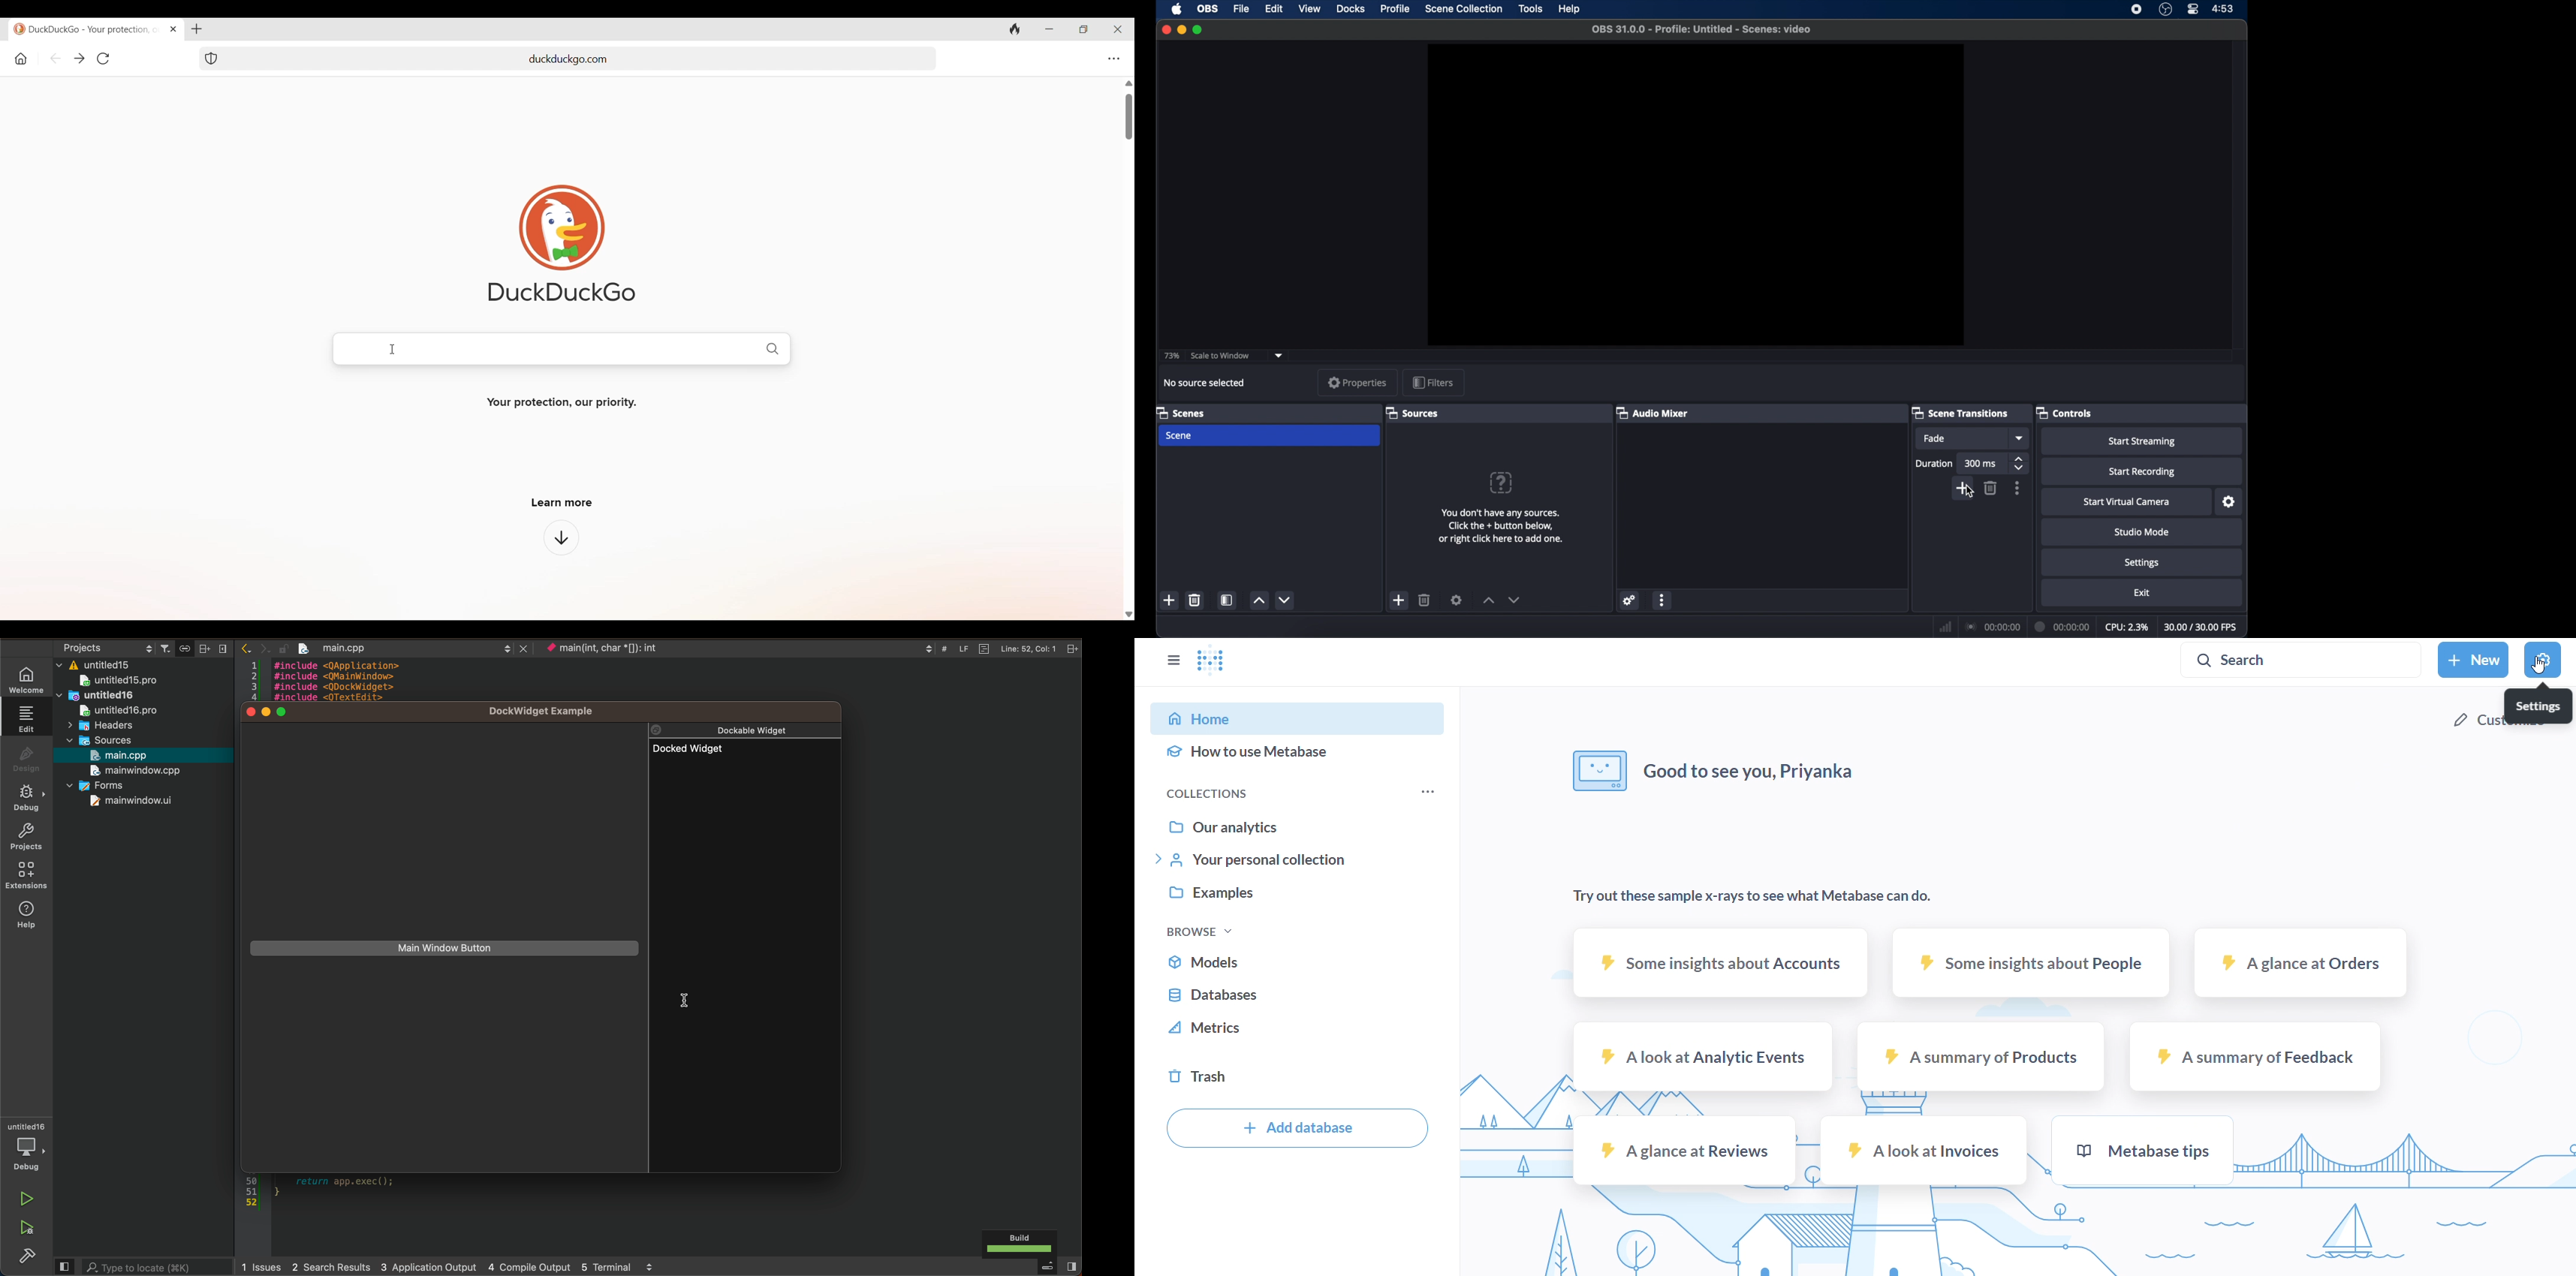  What do you see at coordinates (79, 30) in the screenshot?
I see `duckduckgo - your protection, our priority.` at bounding box center [79, 30].